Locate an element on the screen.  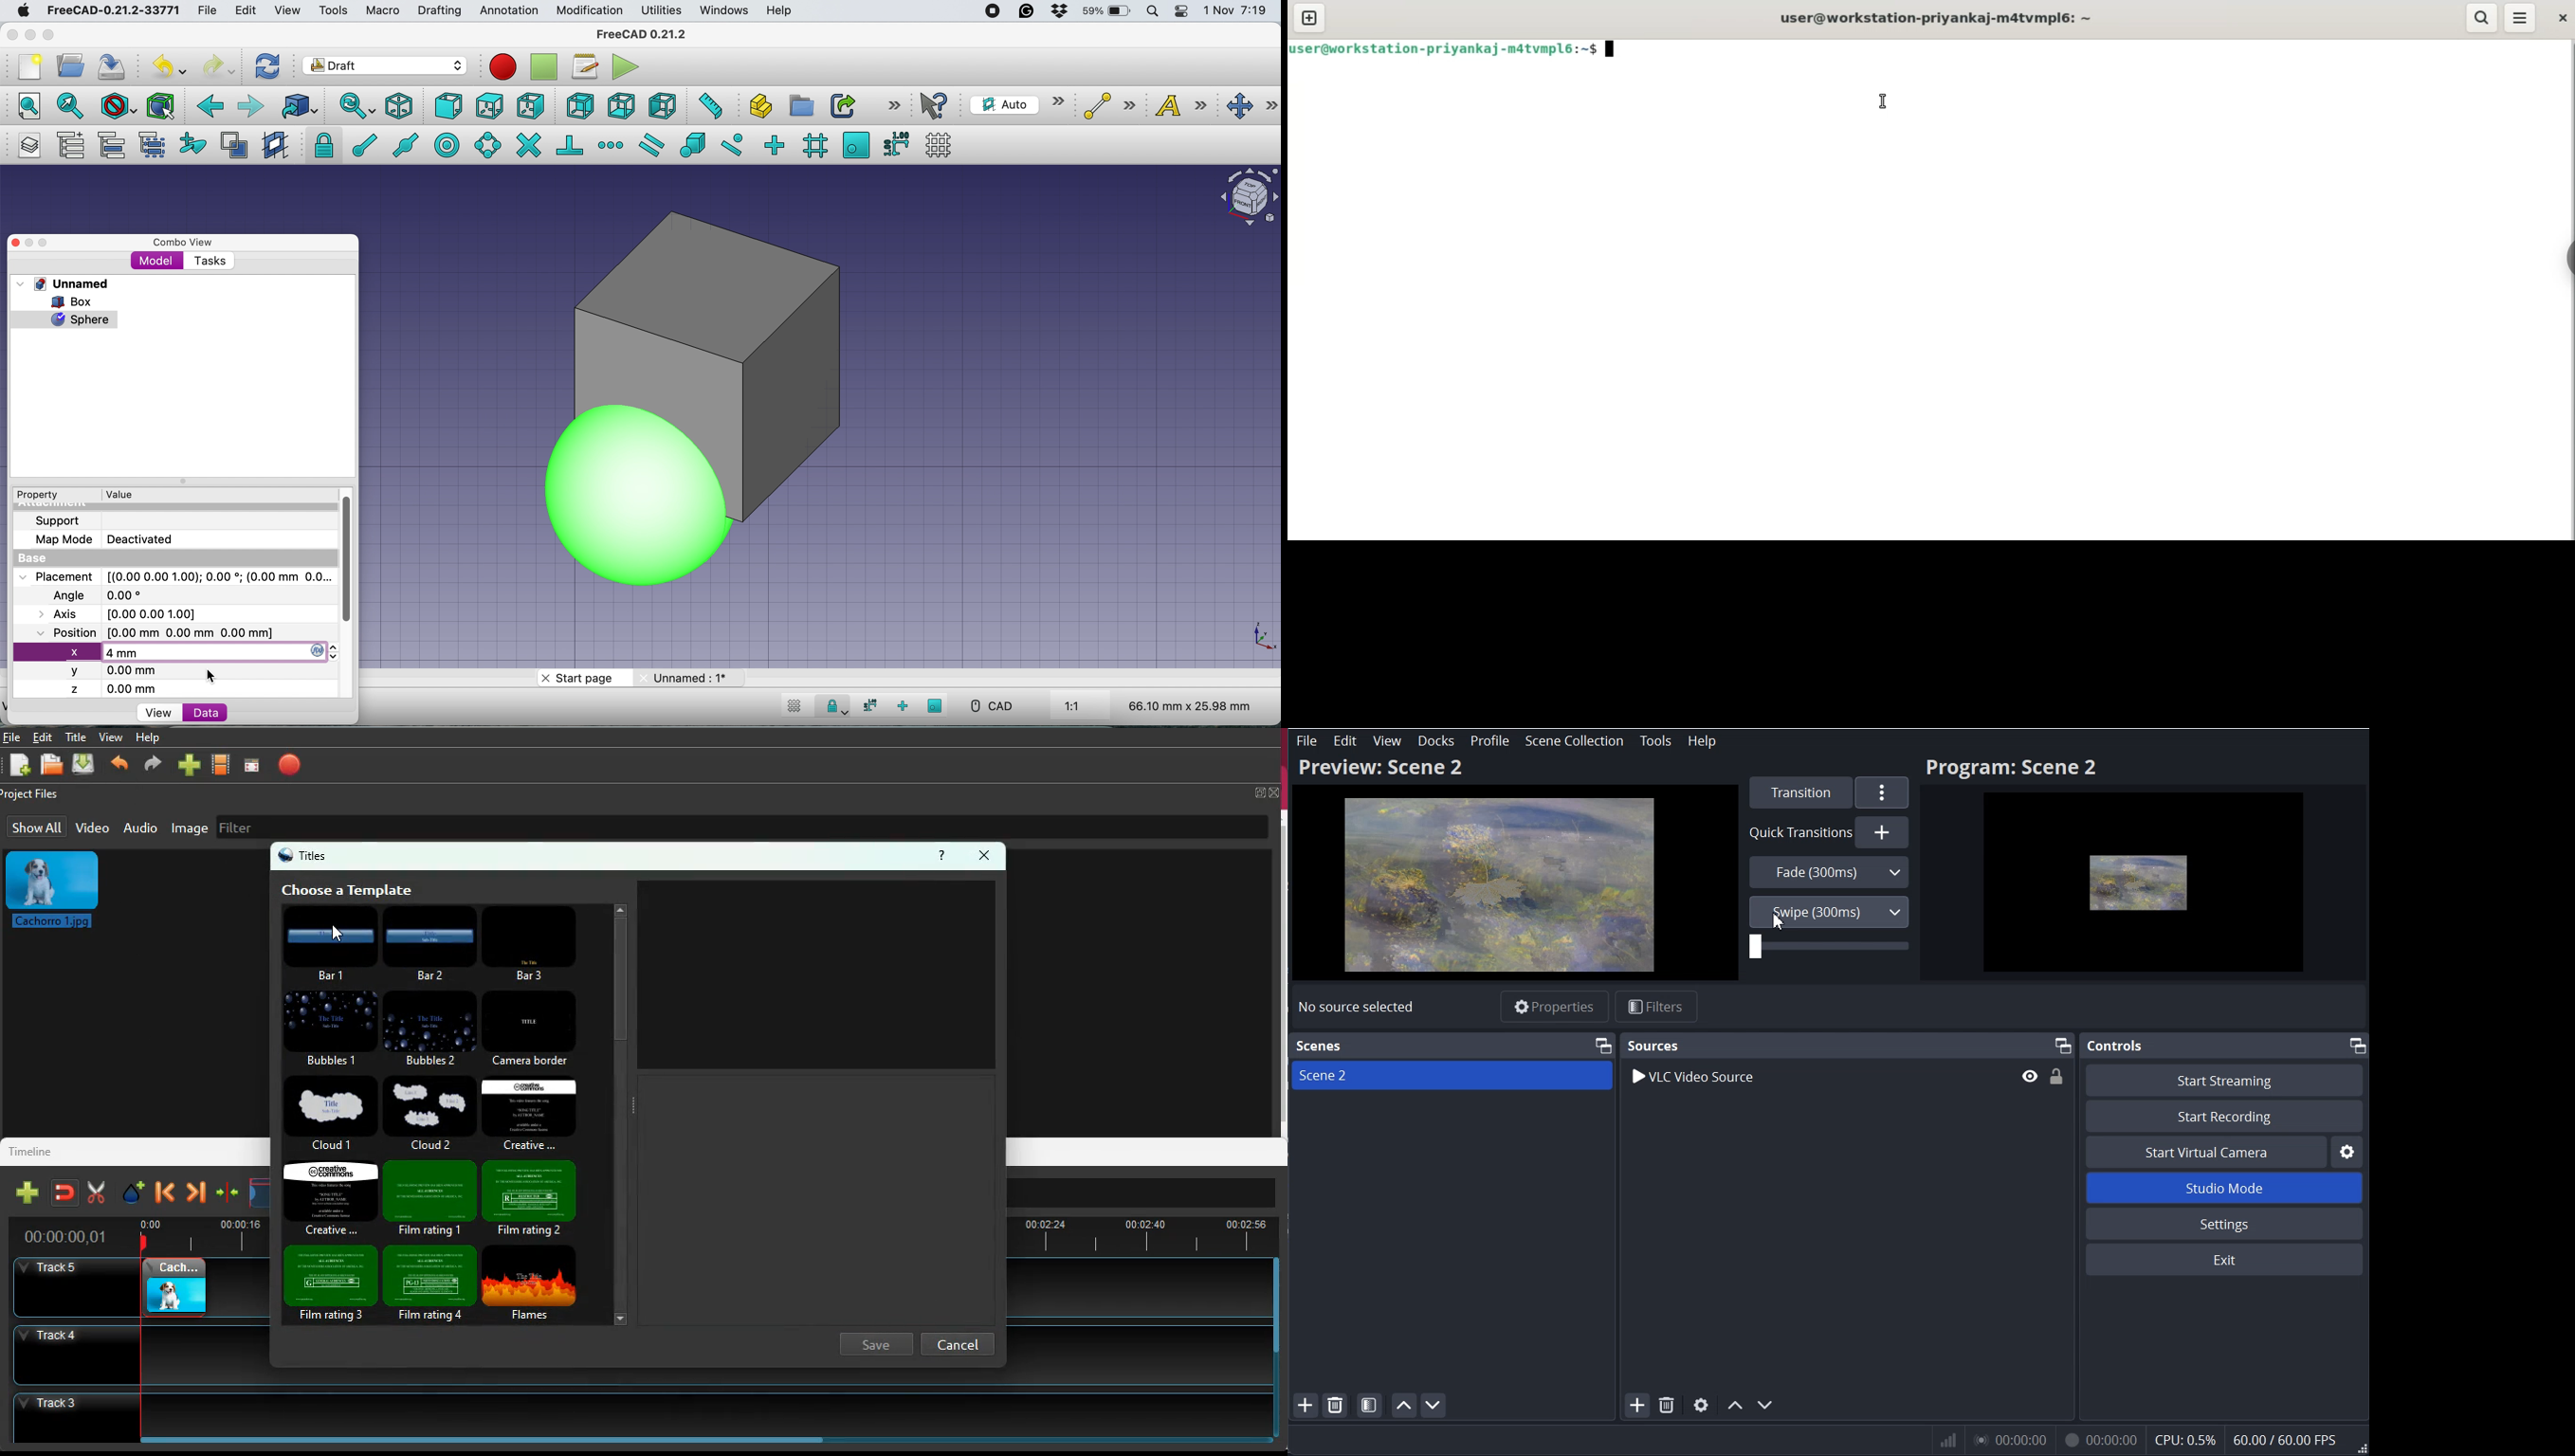
Eye is located at coordinates (2030, 1075).